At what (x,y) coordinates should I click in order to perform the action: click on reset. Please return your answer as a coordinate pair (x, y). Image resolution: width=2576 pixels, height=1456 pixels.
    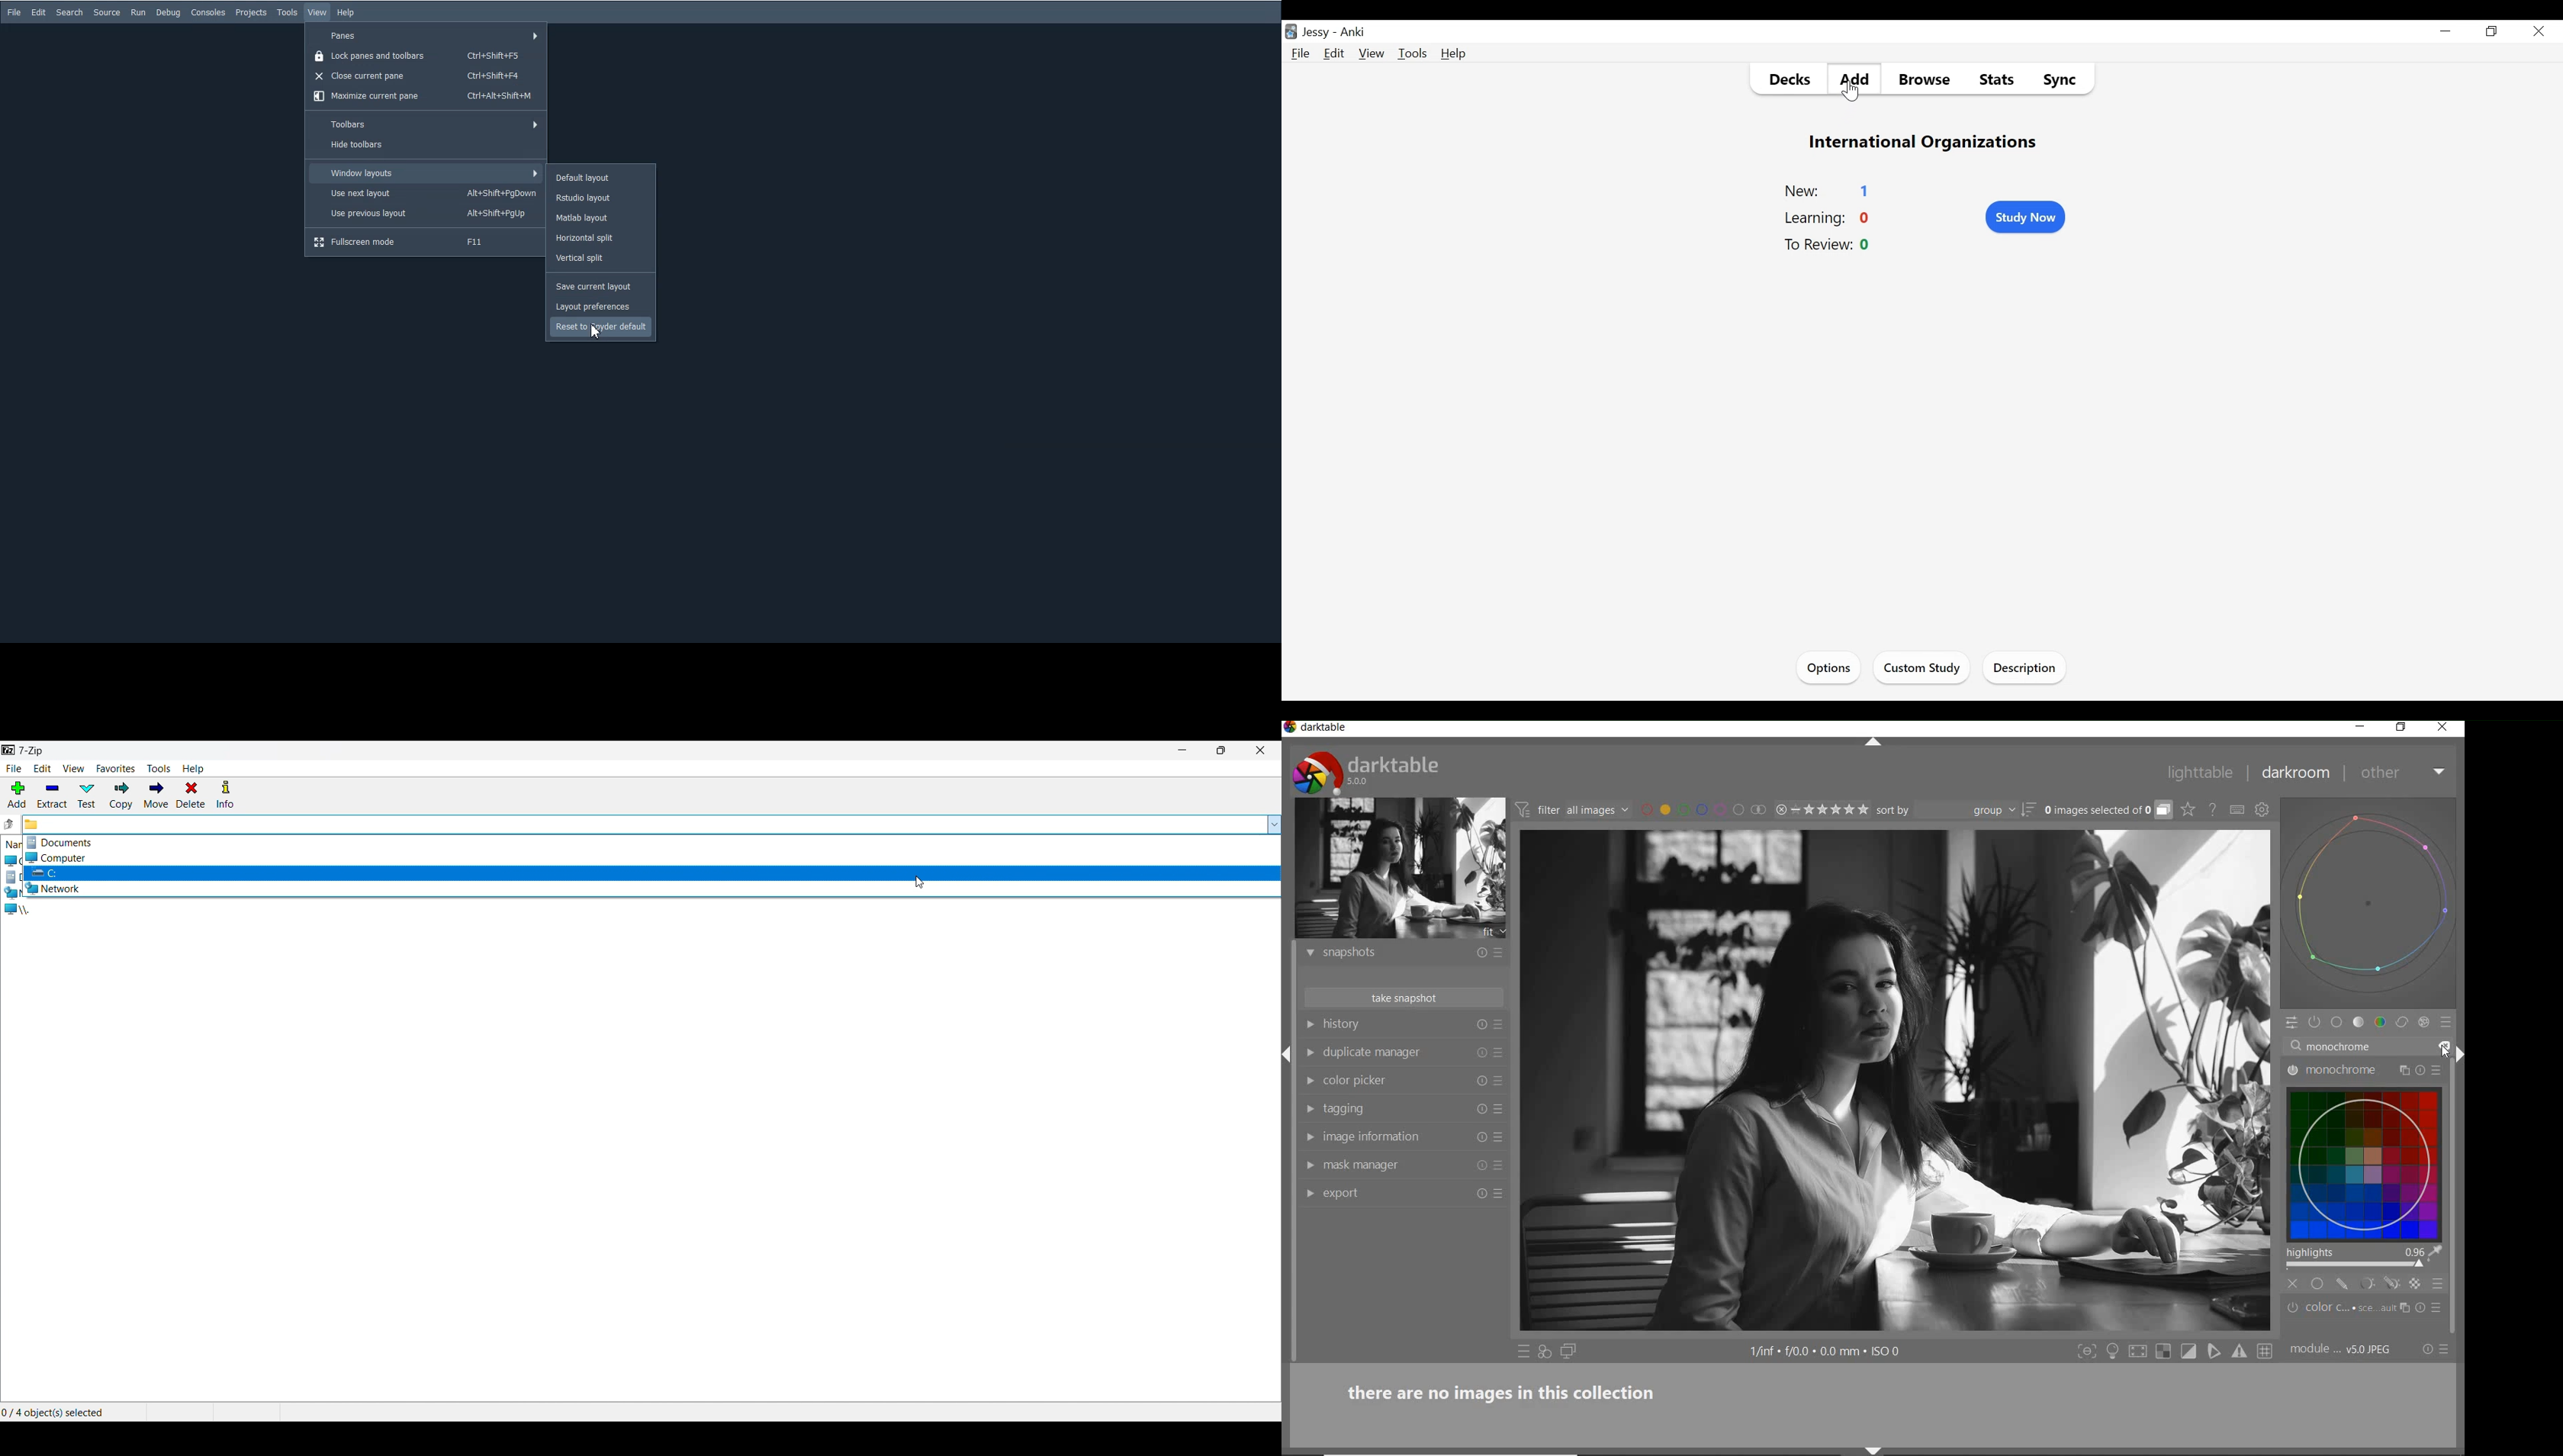
    Looking at the image, I should click on (1482, 1026).